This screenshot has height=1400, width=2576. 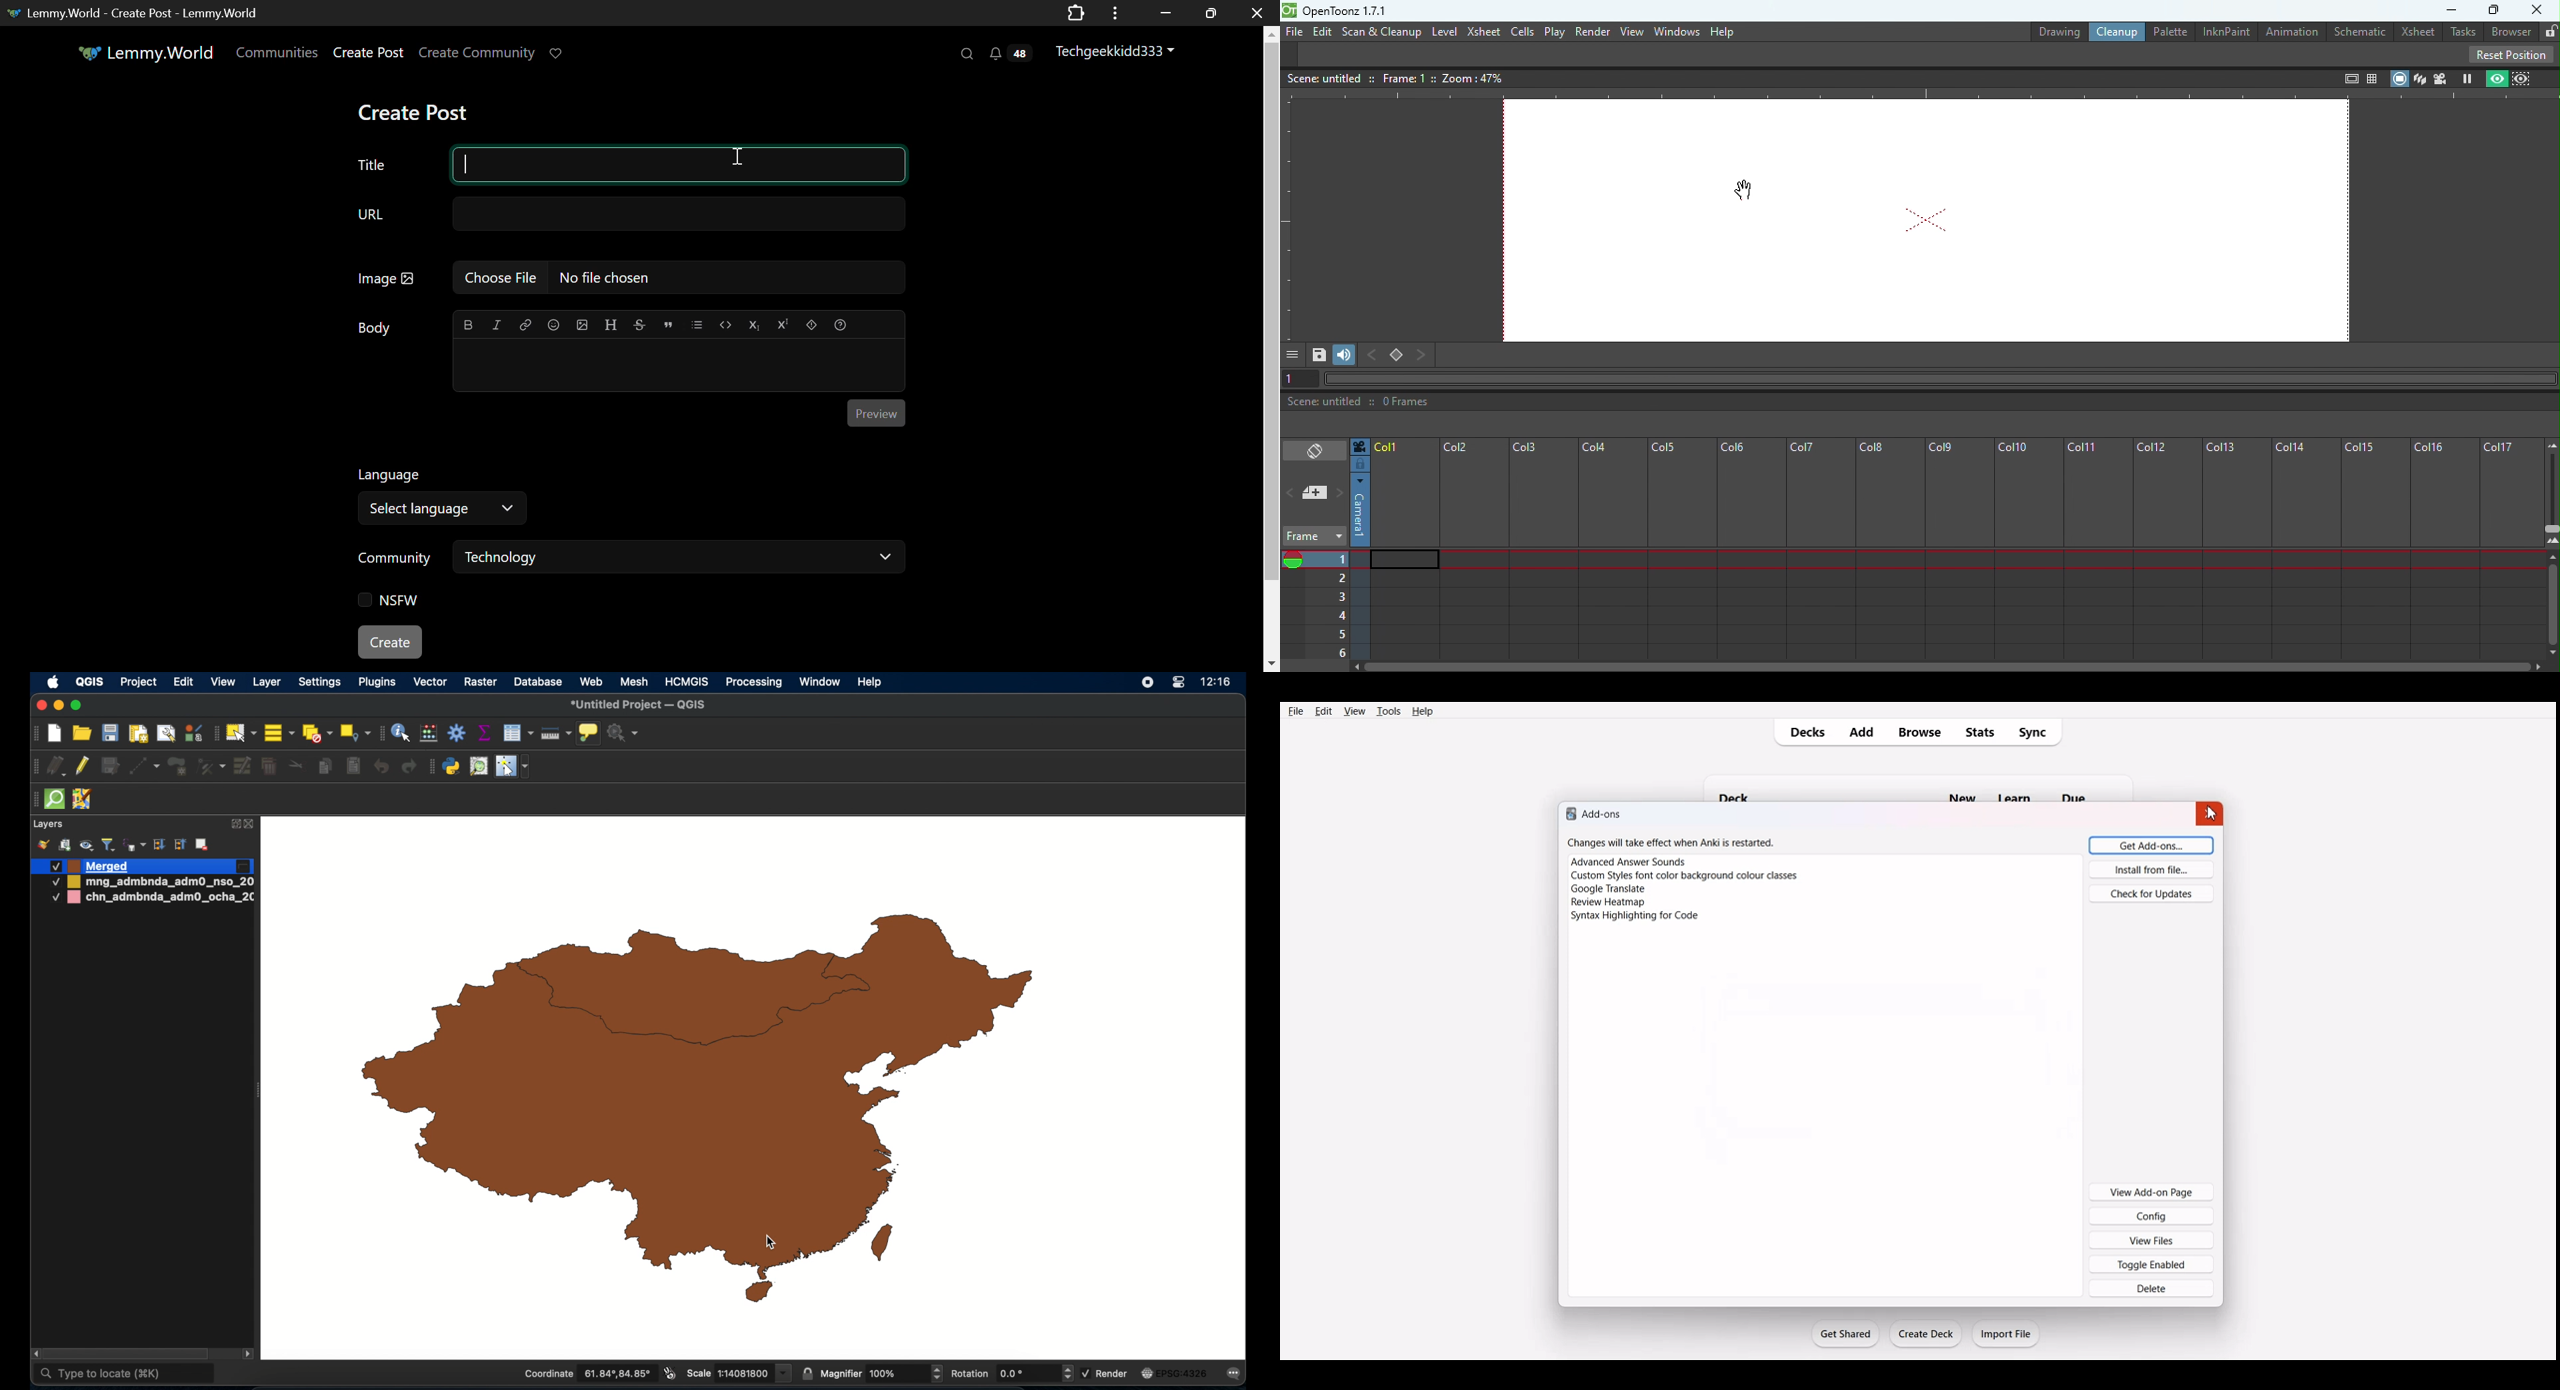 What do you see at coordinates (371, 53) in the screenshot?
I see `Create Post` at bounding box center [371, 53].